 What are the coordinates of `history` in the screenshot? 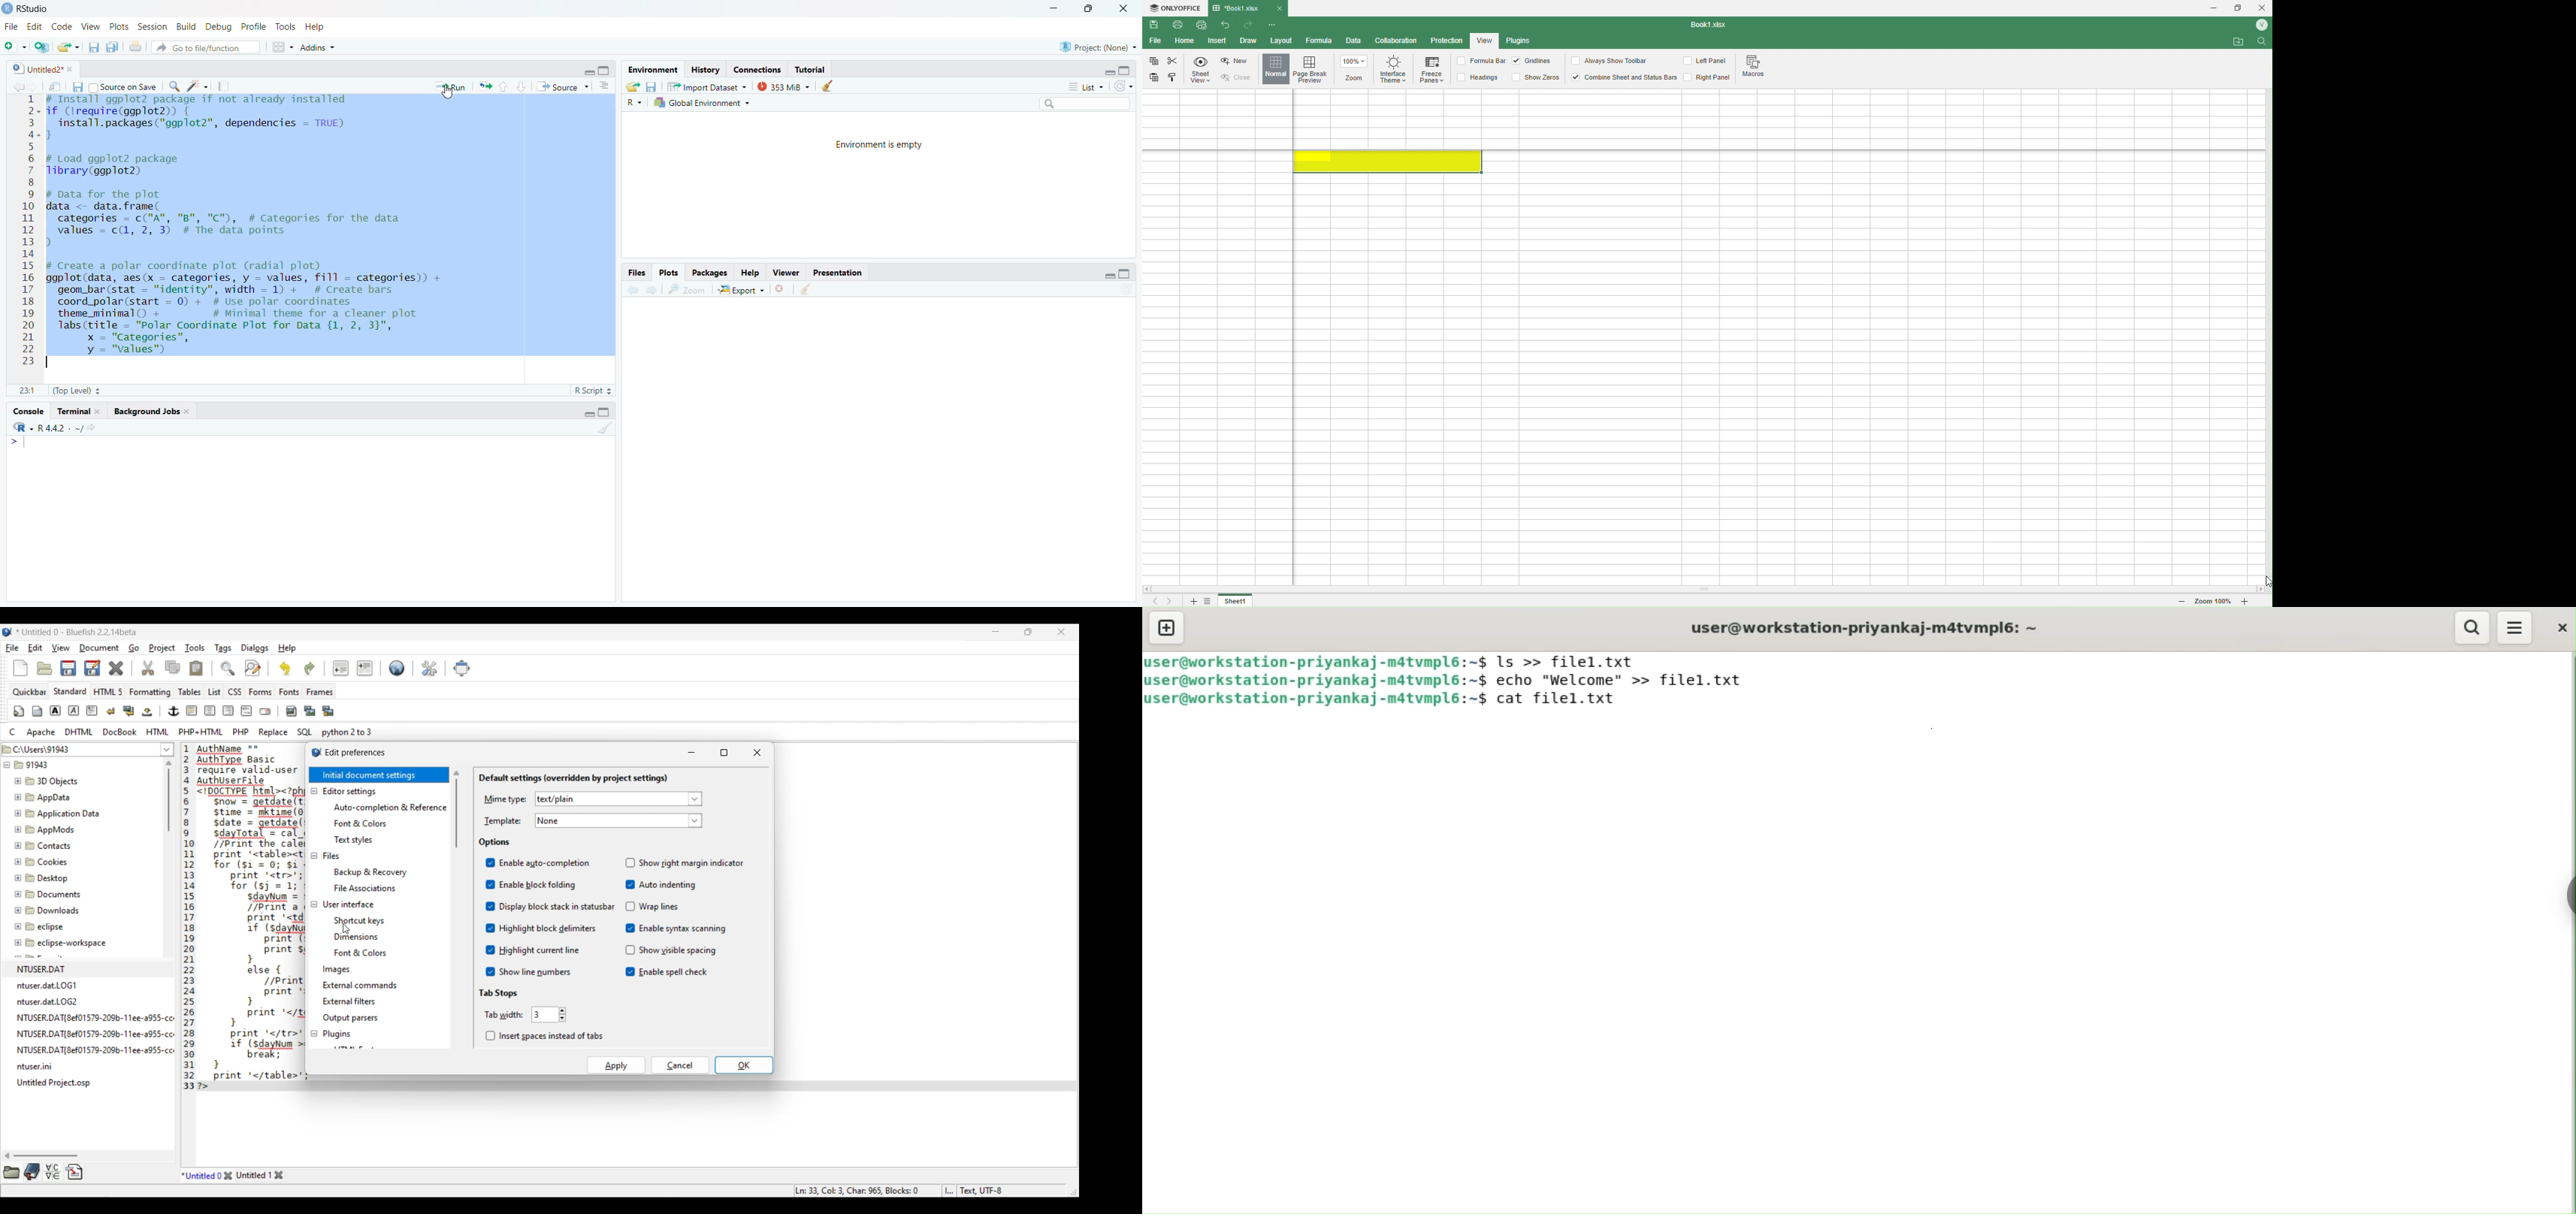 It's located at (706, 69).